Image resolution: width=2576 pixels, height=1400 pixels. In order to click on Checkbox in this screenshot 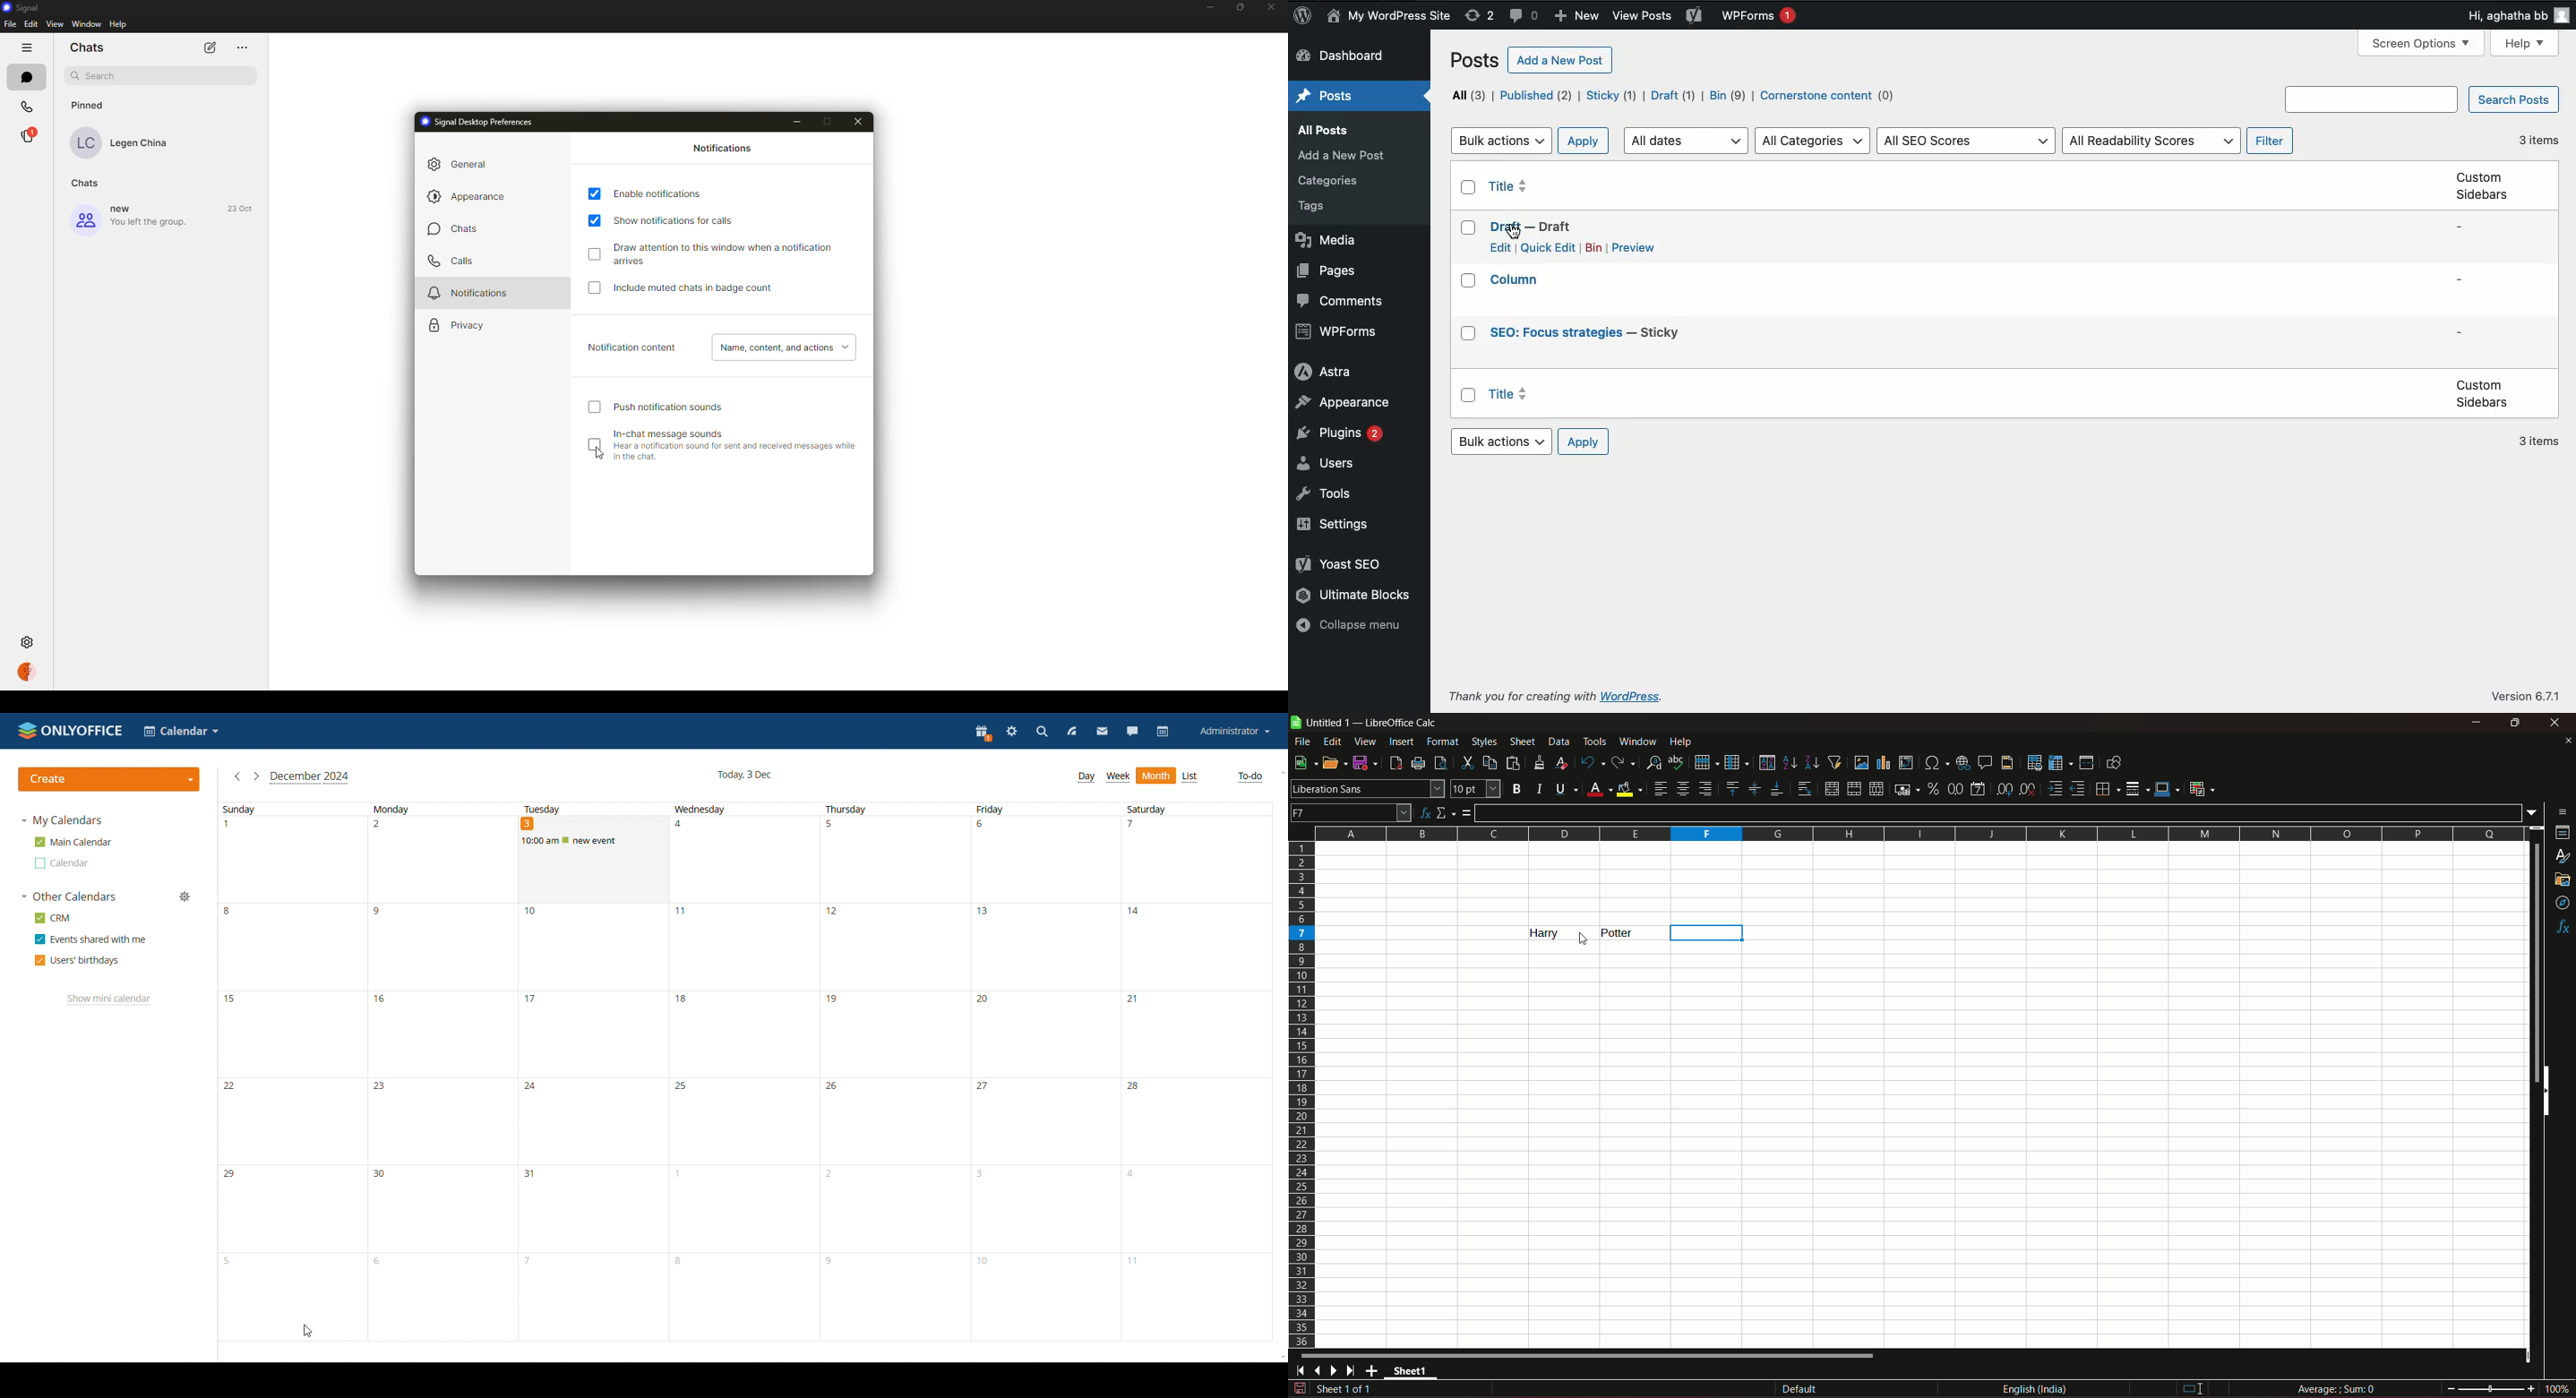, I will do `click(1470, 281)`.